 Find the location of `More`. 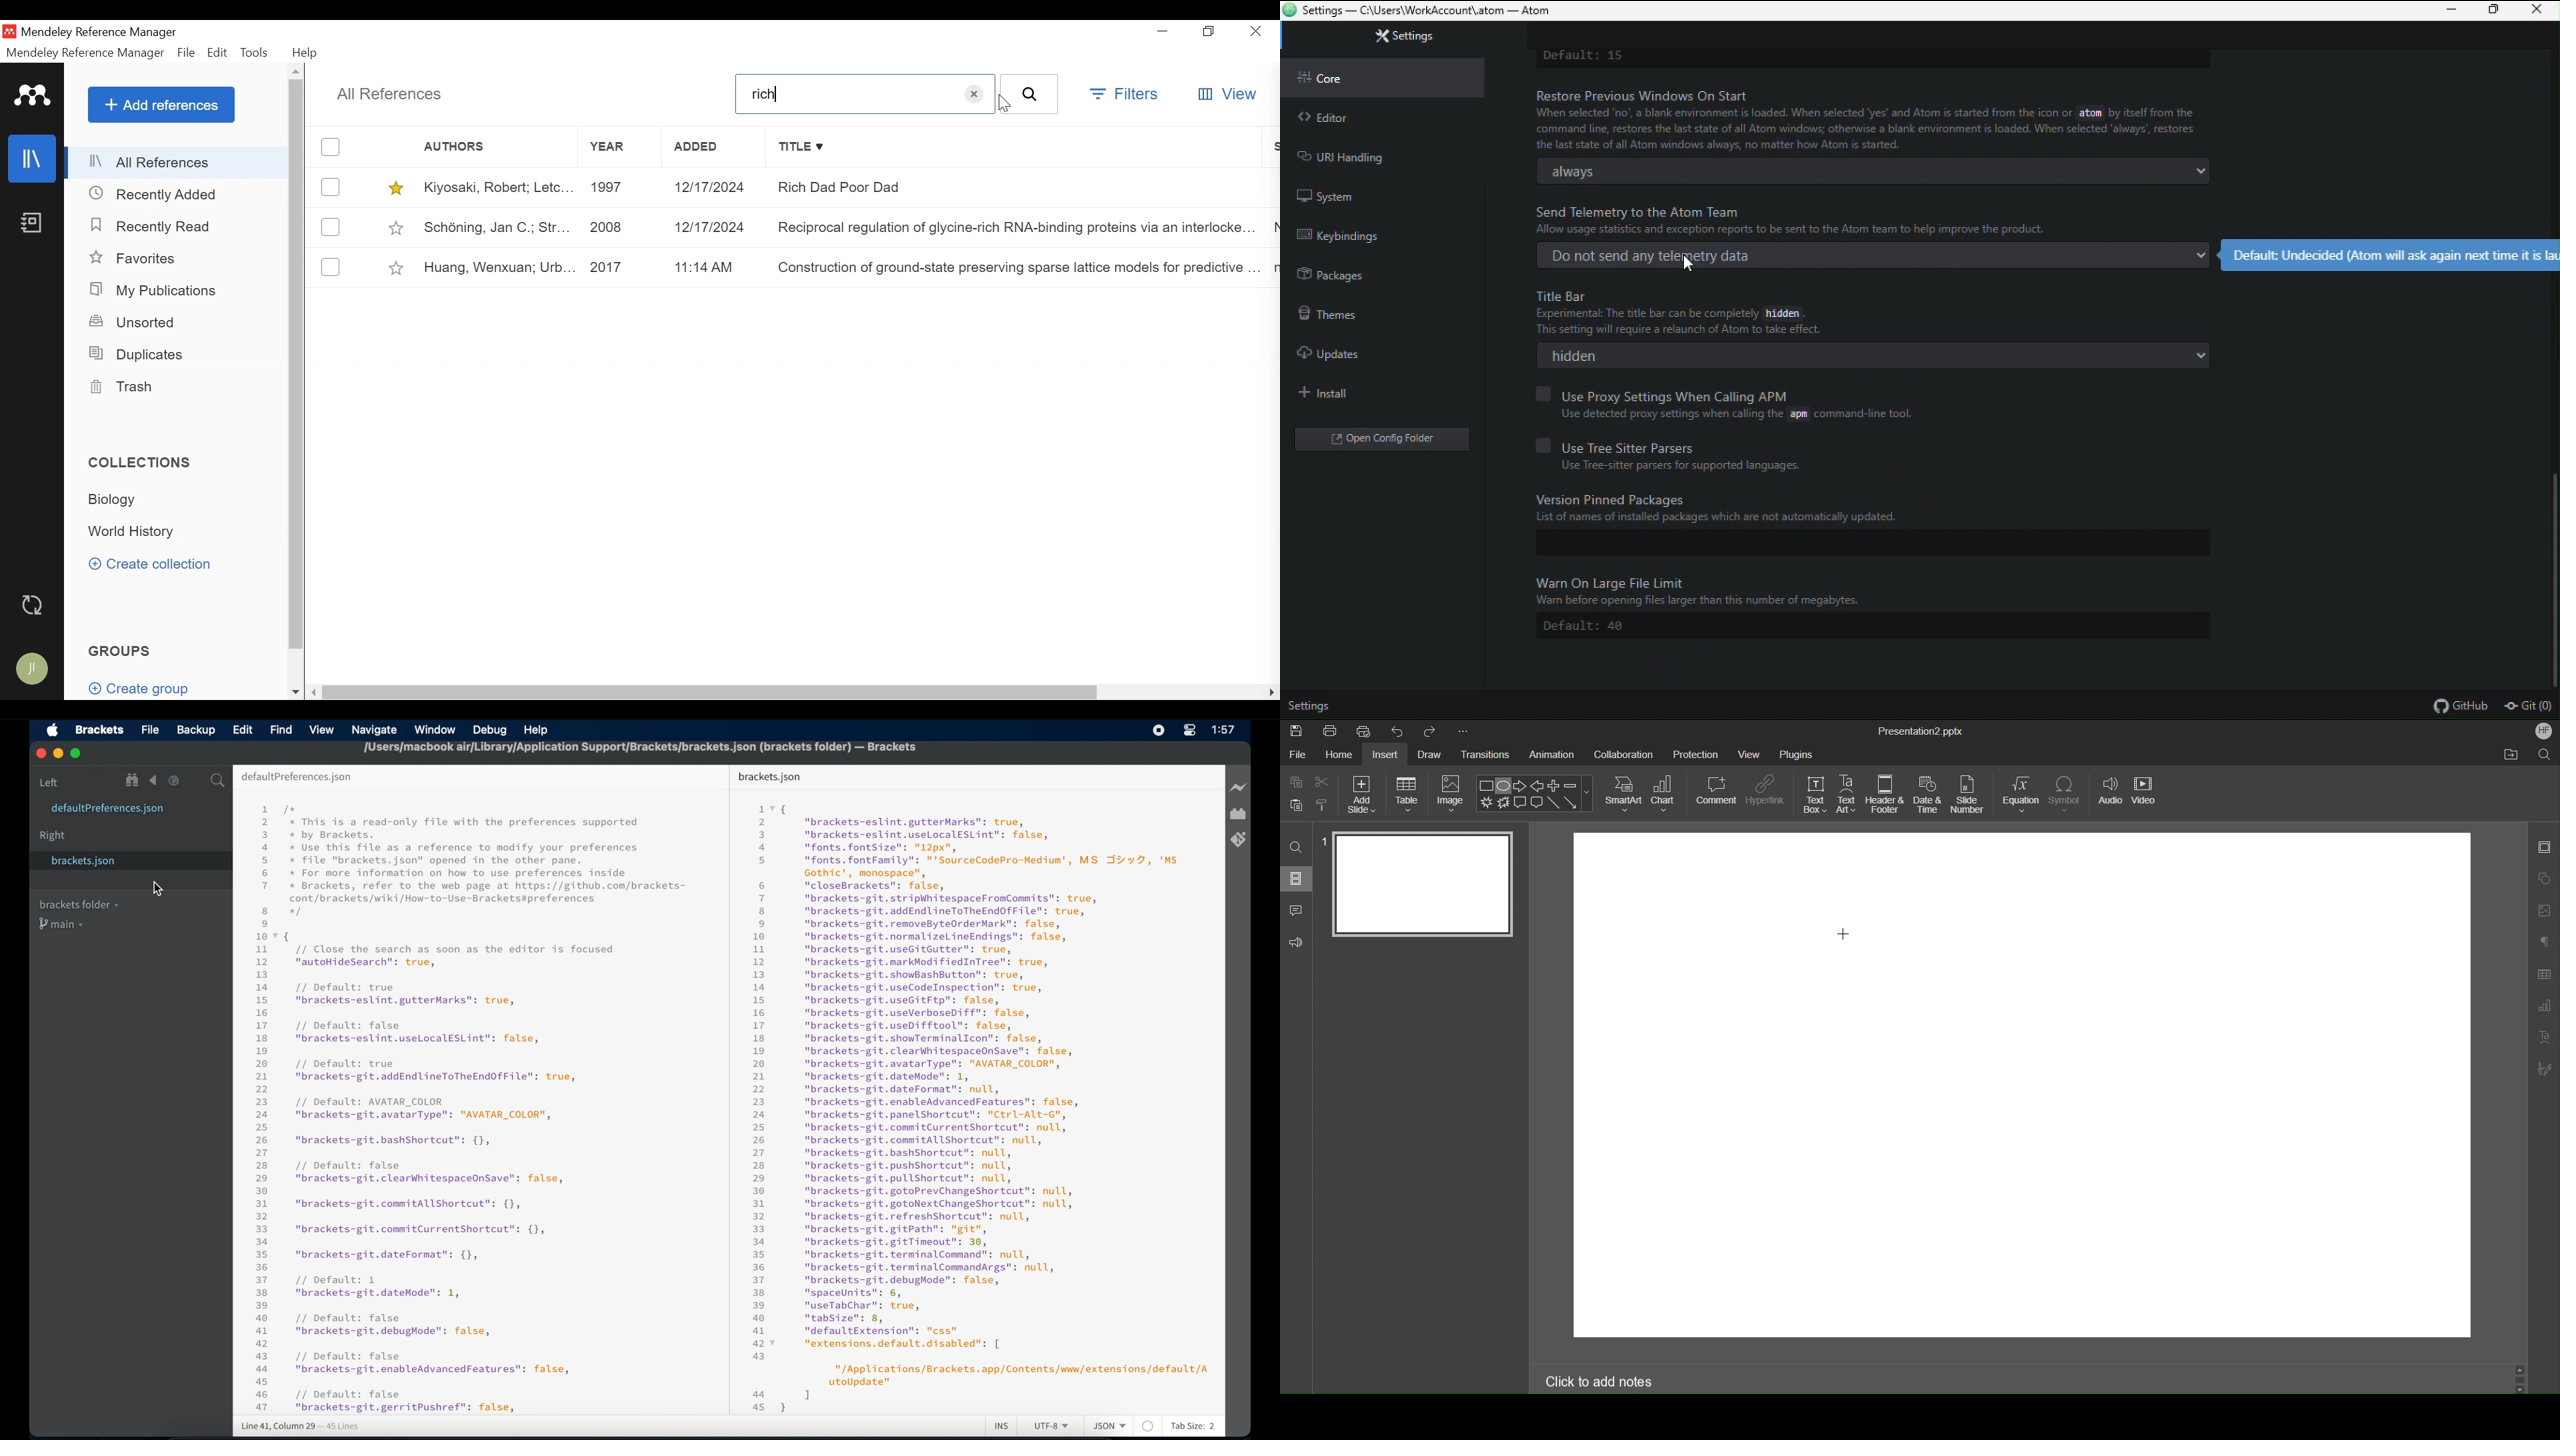

More is located at coordinates (1463, 731).